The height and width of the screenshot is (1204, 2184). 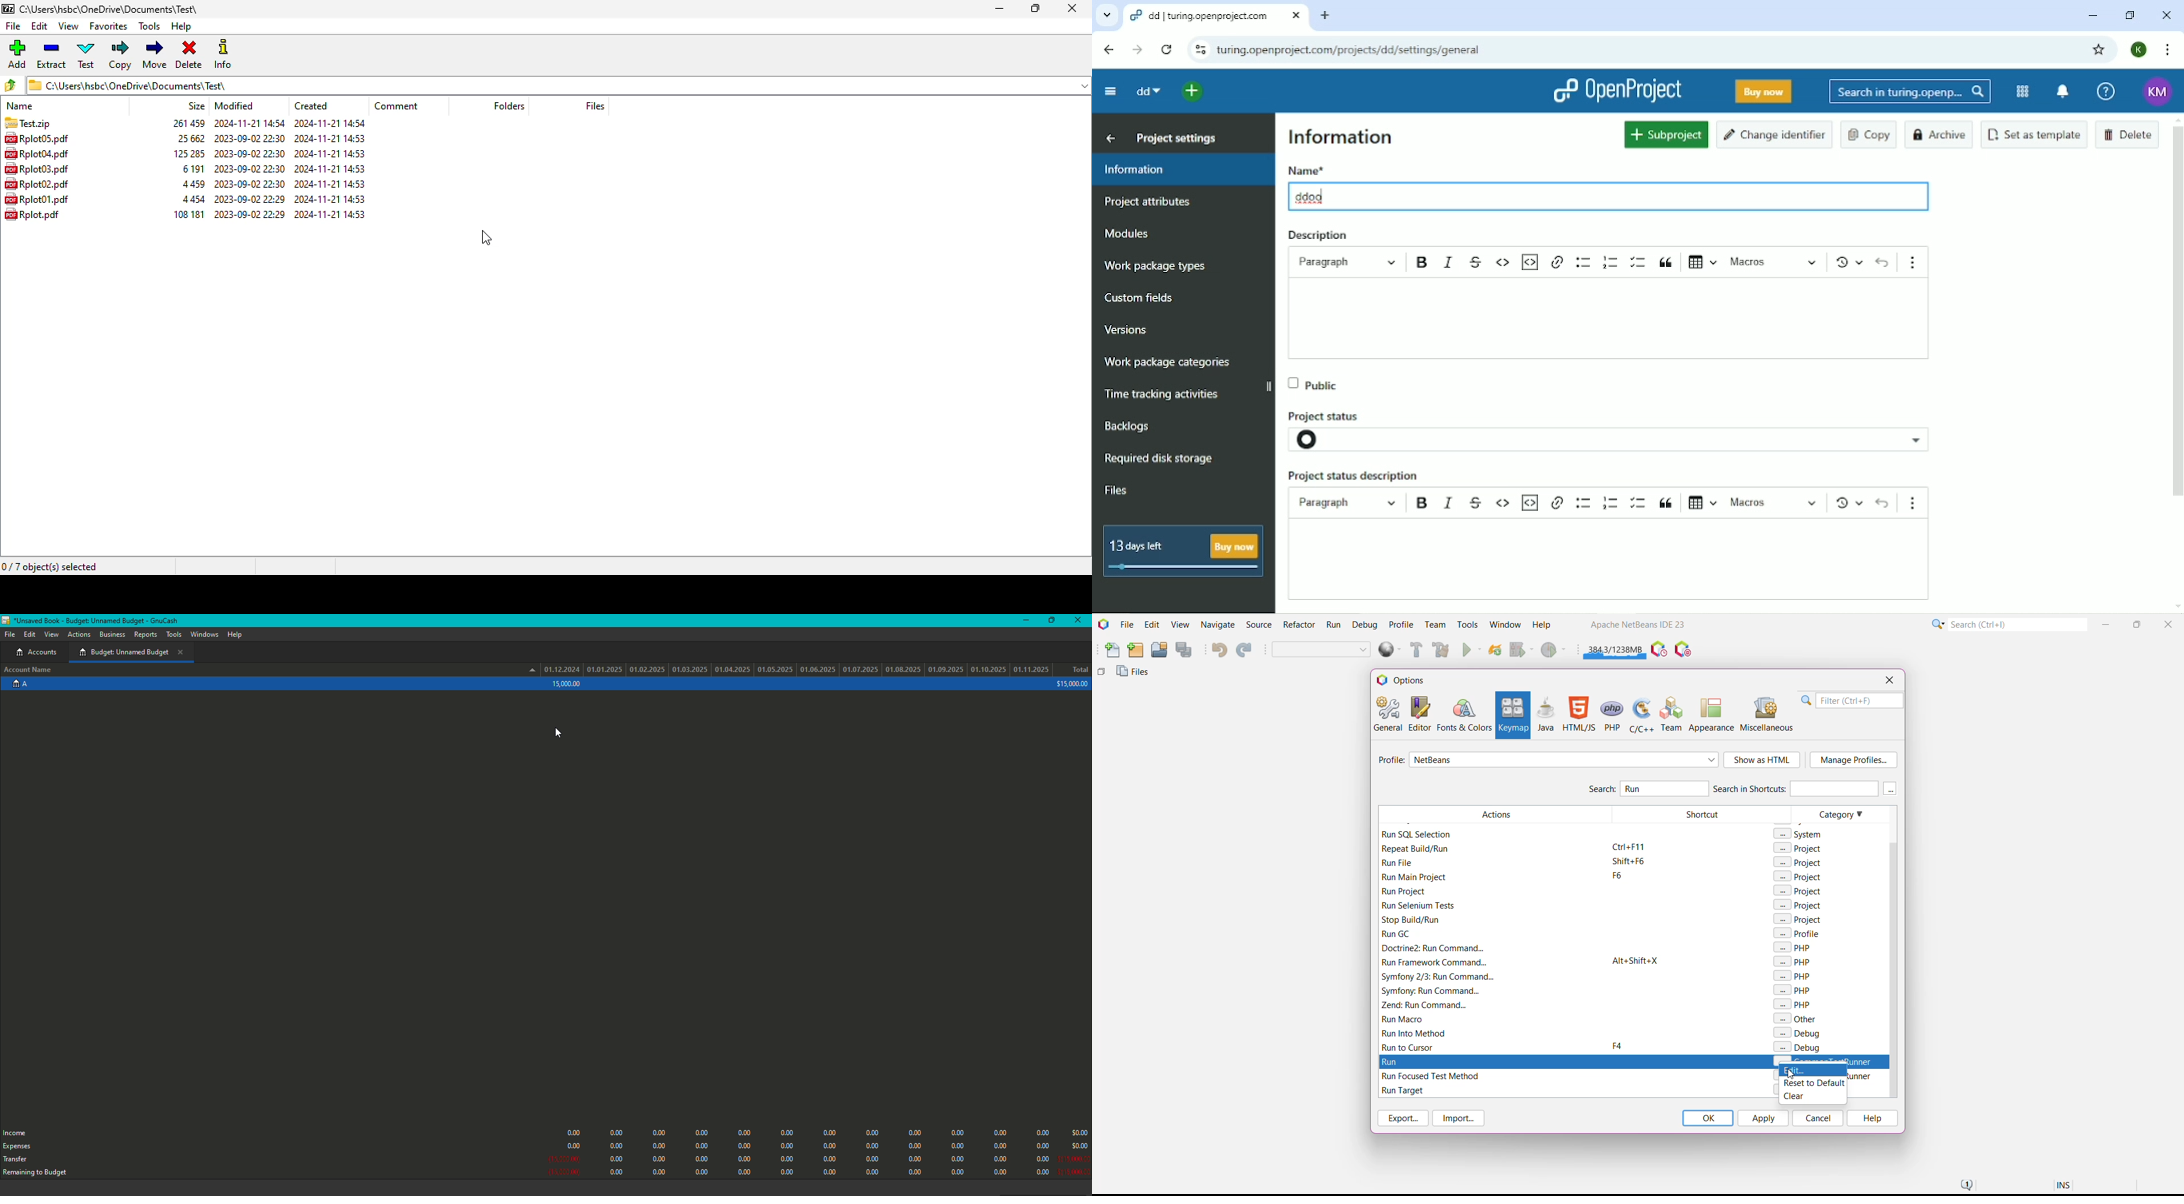 I want to click on Strikethrough, so click(x=1475, y=261).